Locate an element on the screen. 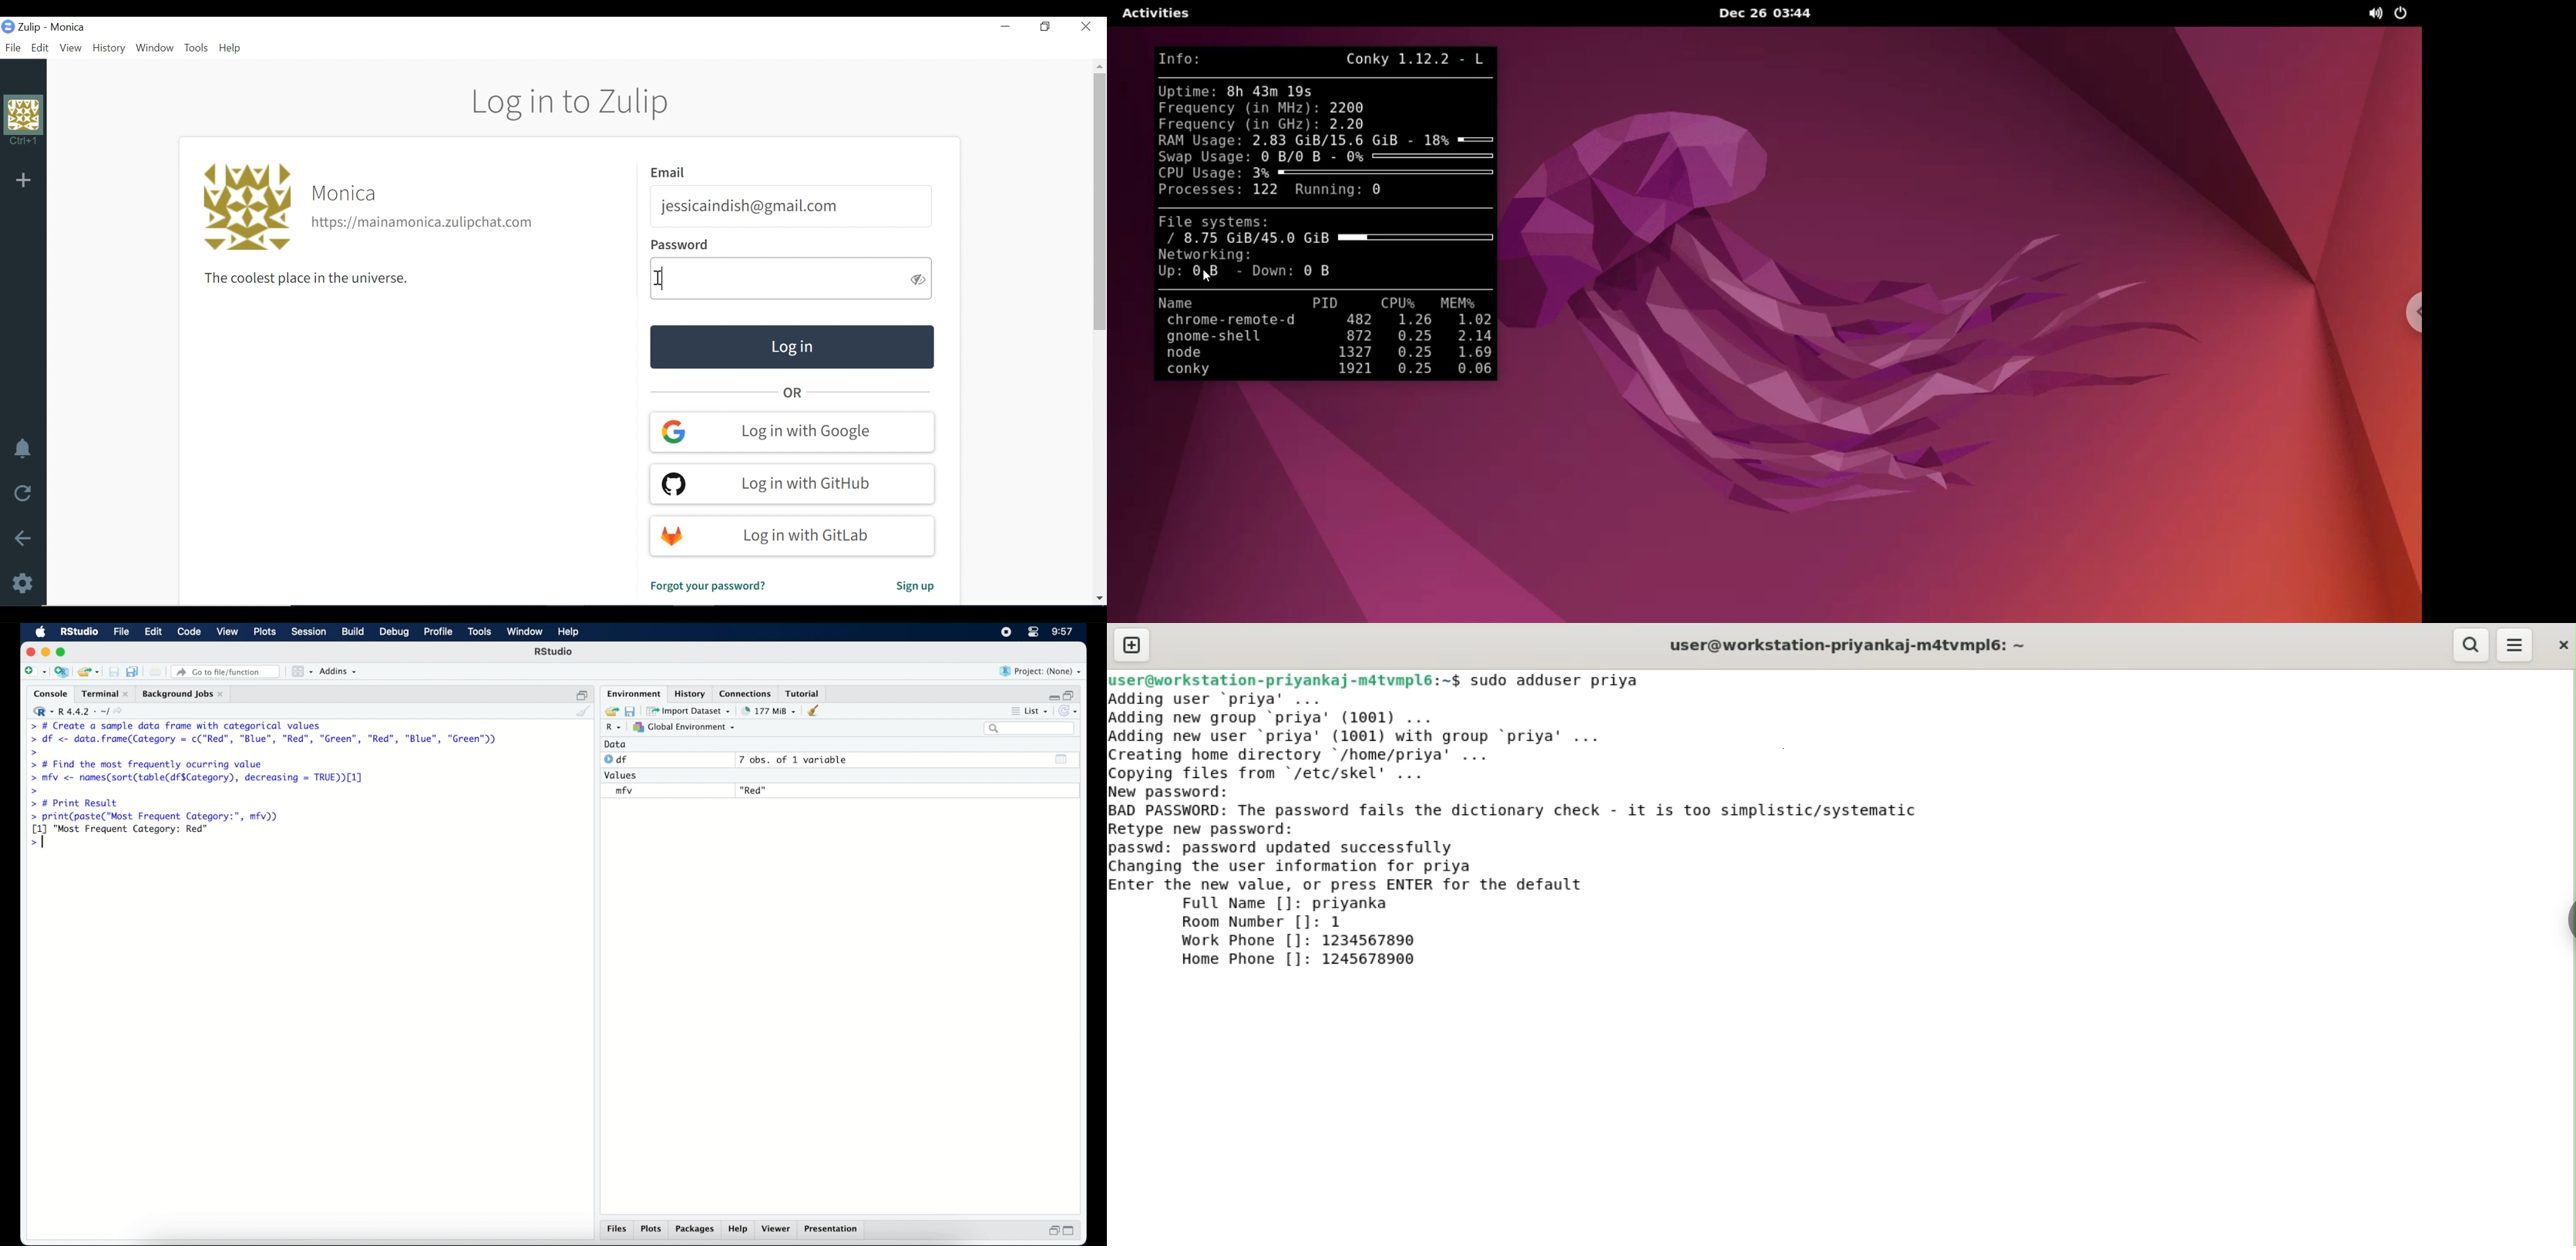 Image resolution: width=2576 pixels, height=1260 pixels. plots is located at coordinates (652, 1230).